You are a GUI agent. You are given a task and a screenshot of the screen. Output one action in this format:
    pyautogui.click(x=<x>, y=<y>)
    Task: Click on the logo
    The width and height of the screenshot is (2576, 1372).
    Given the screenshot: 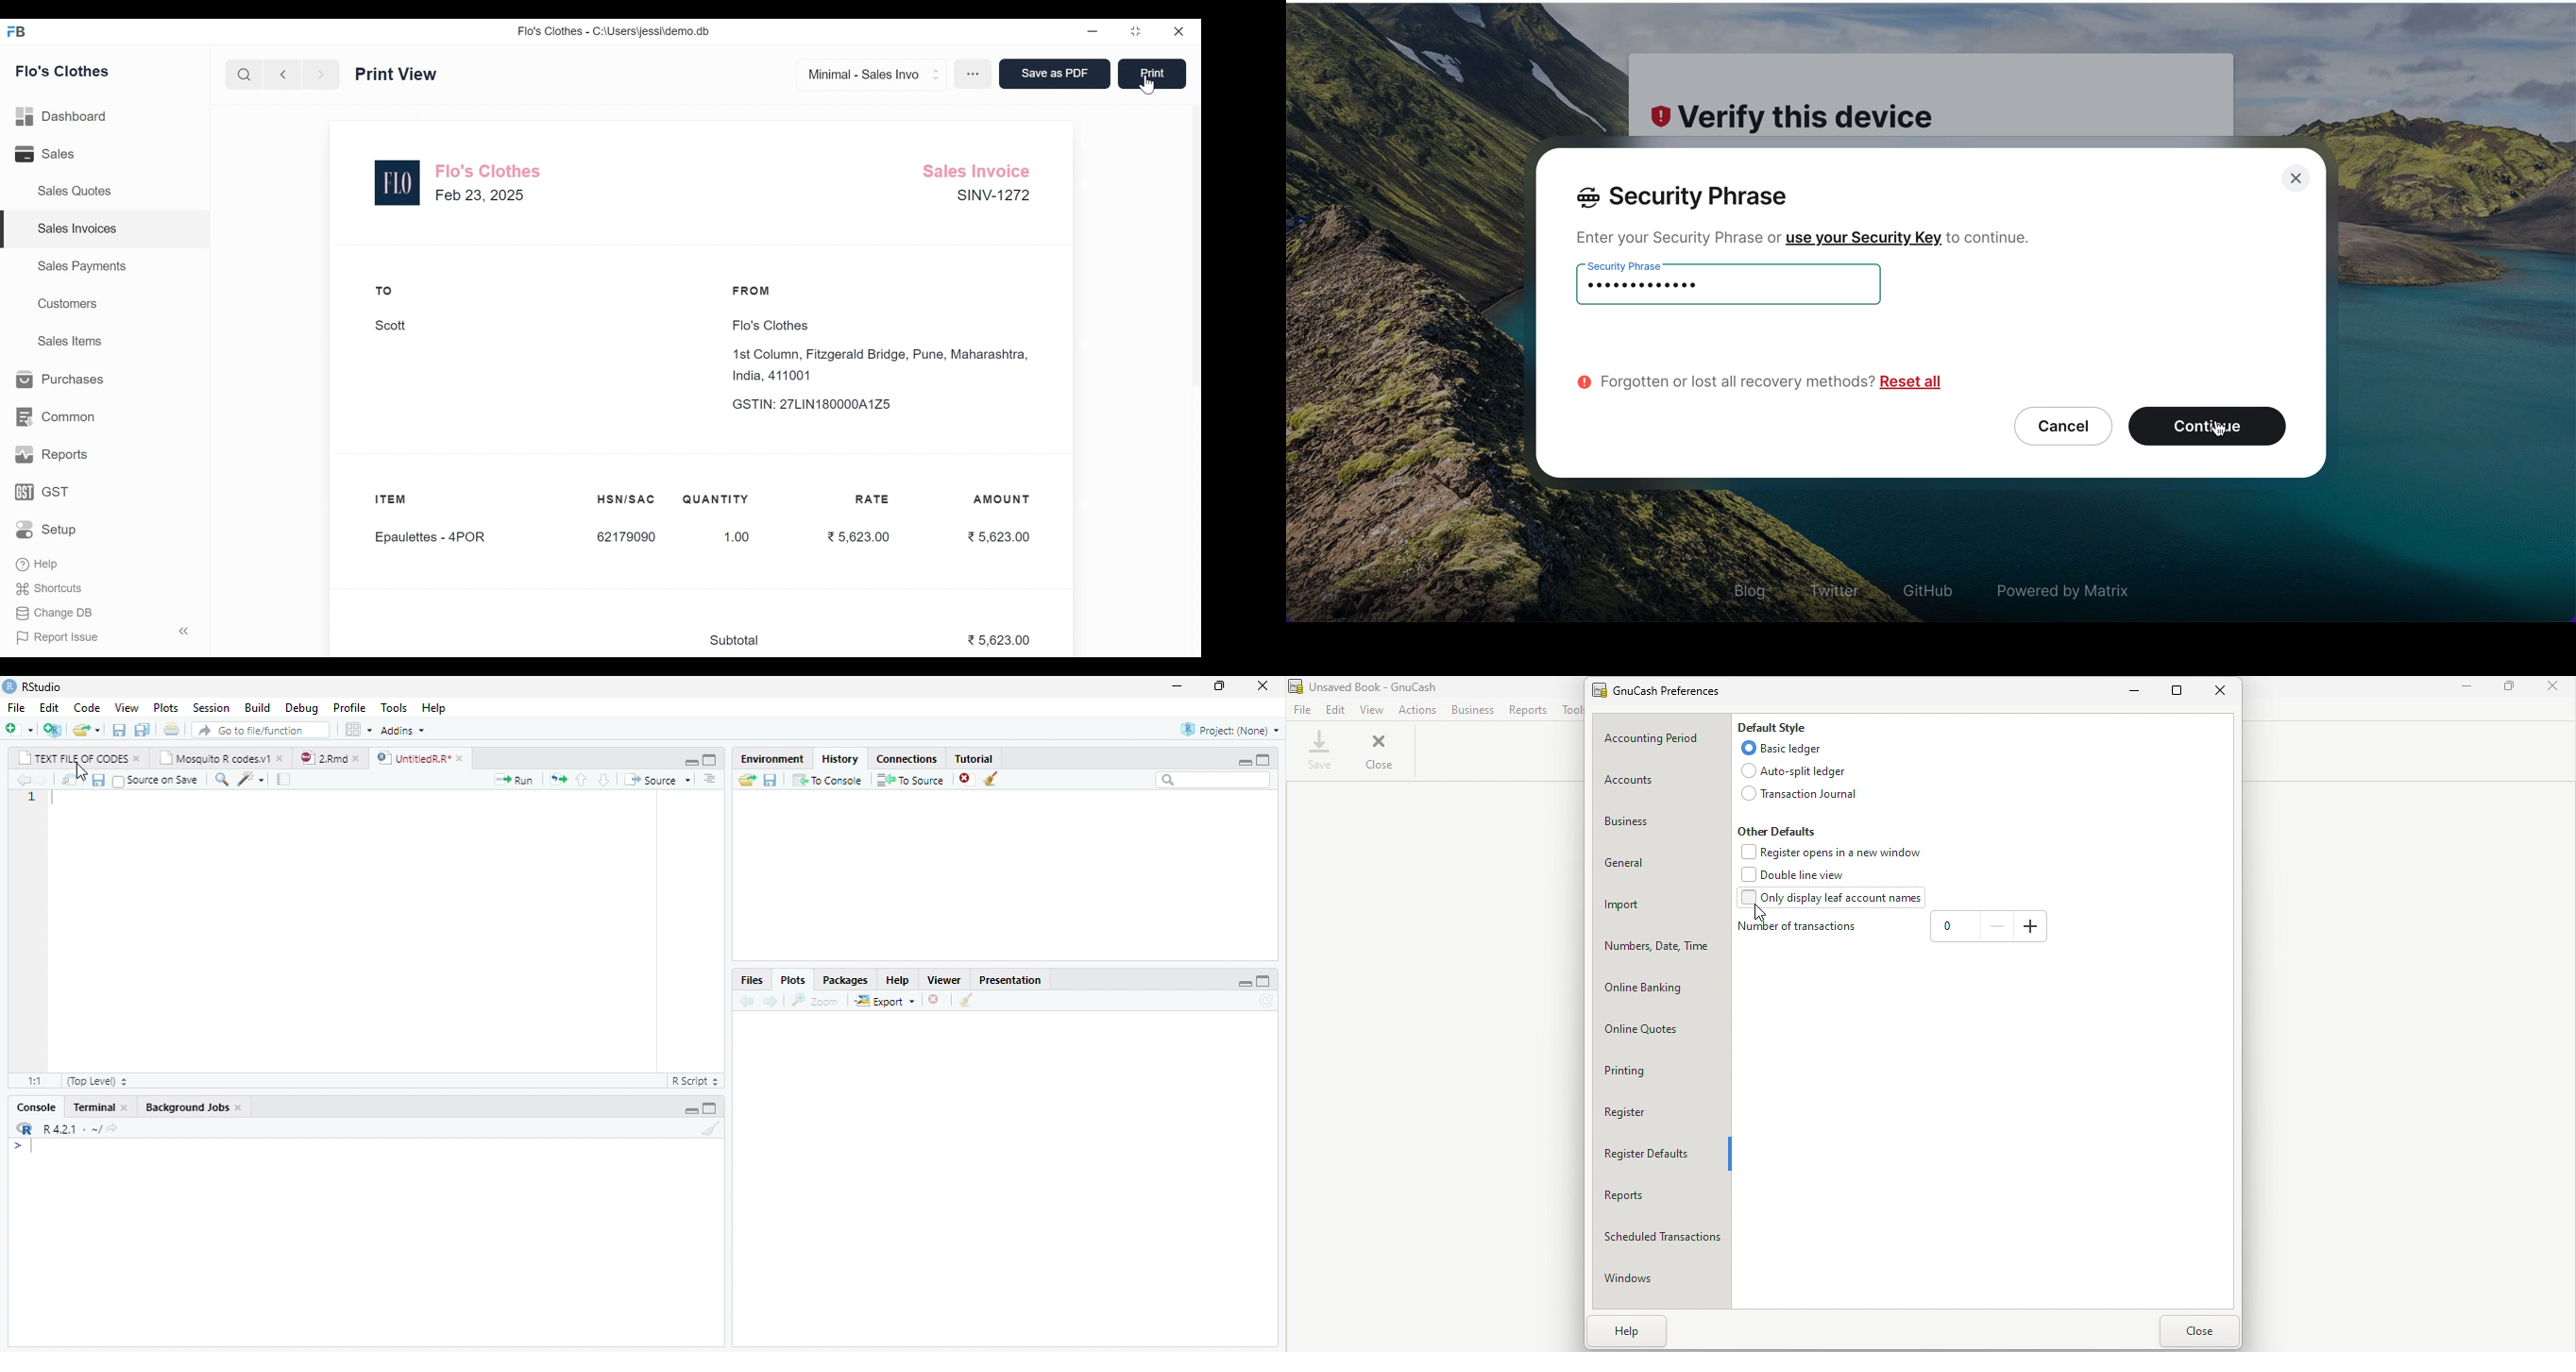 What is the action you would take?
    pyautogui.click(x=10, y=687)
    